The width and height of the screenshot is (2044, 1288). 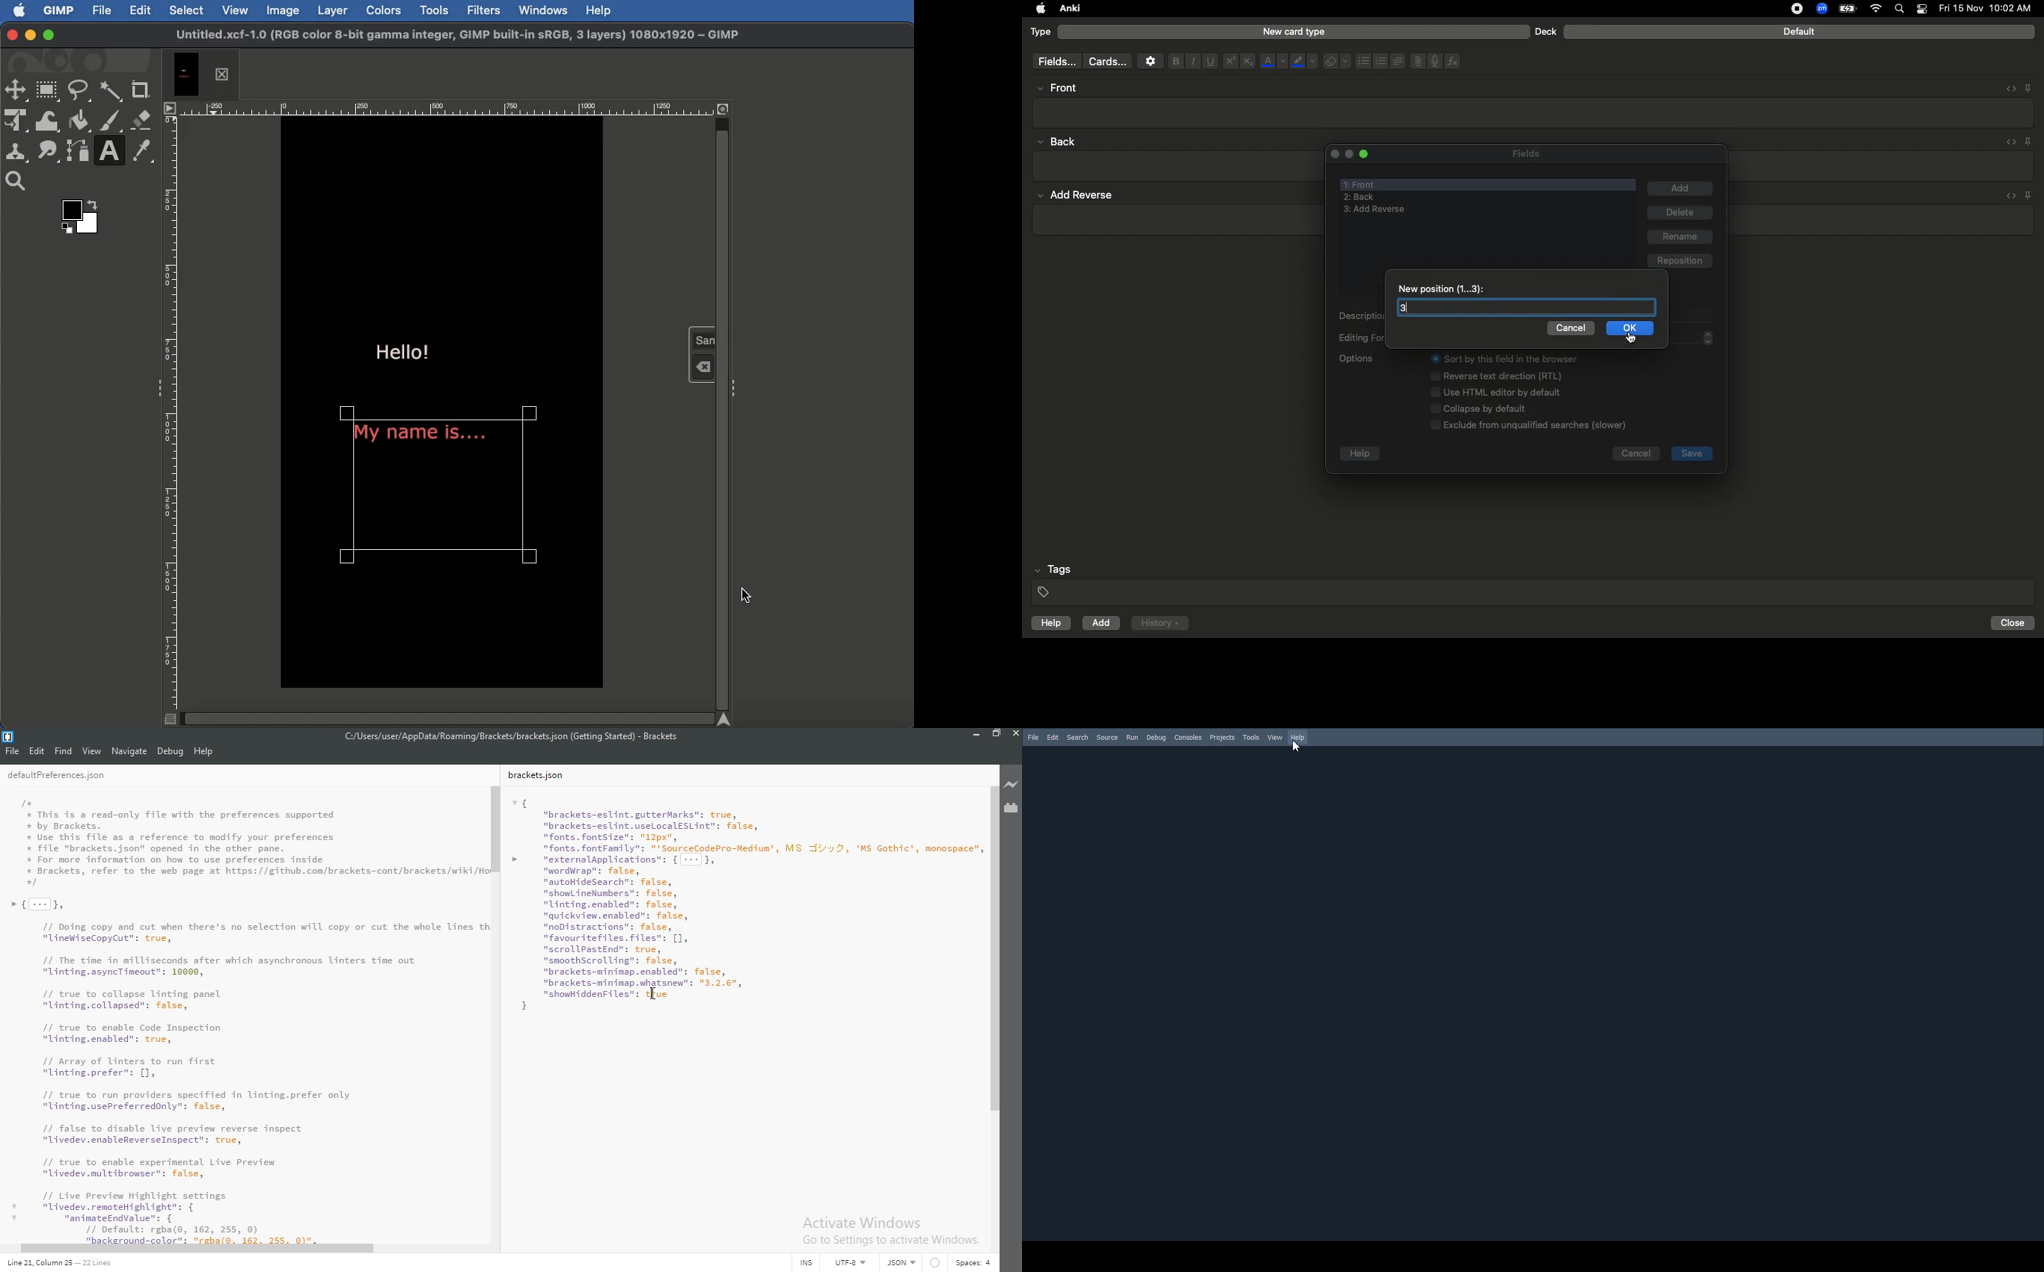 I want to click on pin, so click(x=2033, y=195).